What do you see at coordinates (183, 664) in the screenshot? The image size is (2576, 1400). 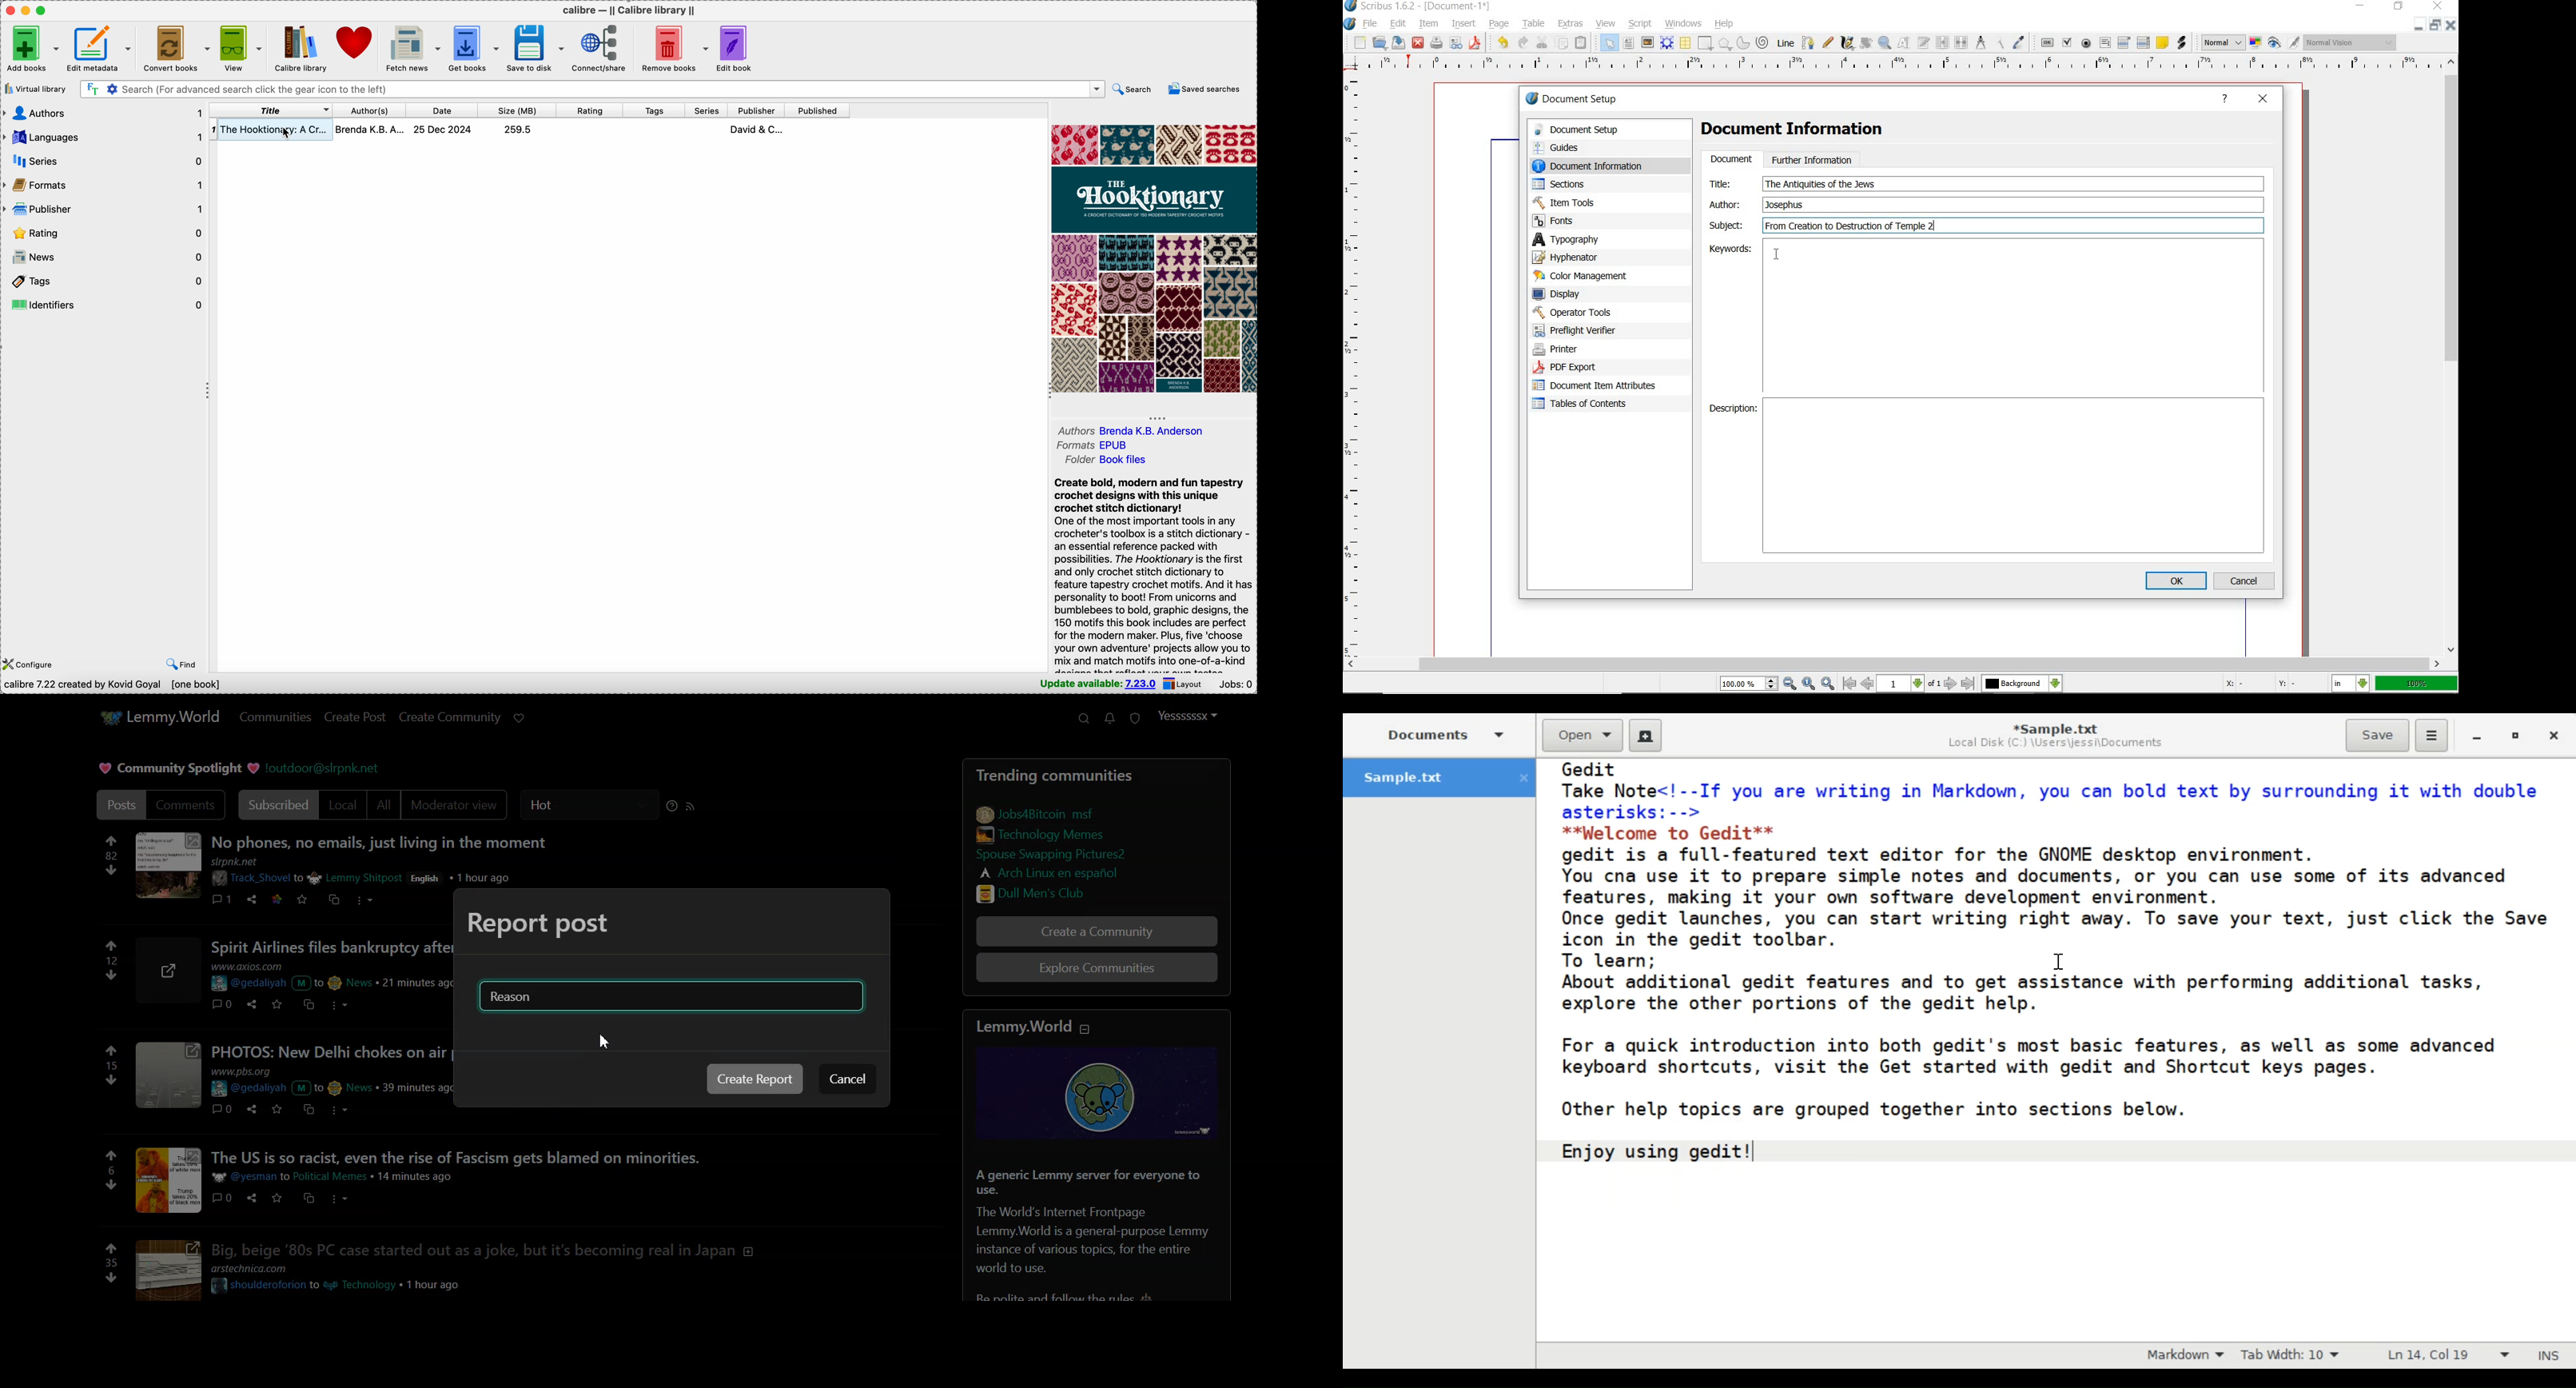 I see `find` at bounding box center [183, 664].